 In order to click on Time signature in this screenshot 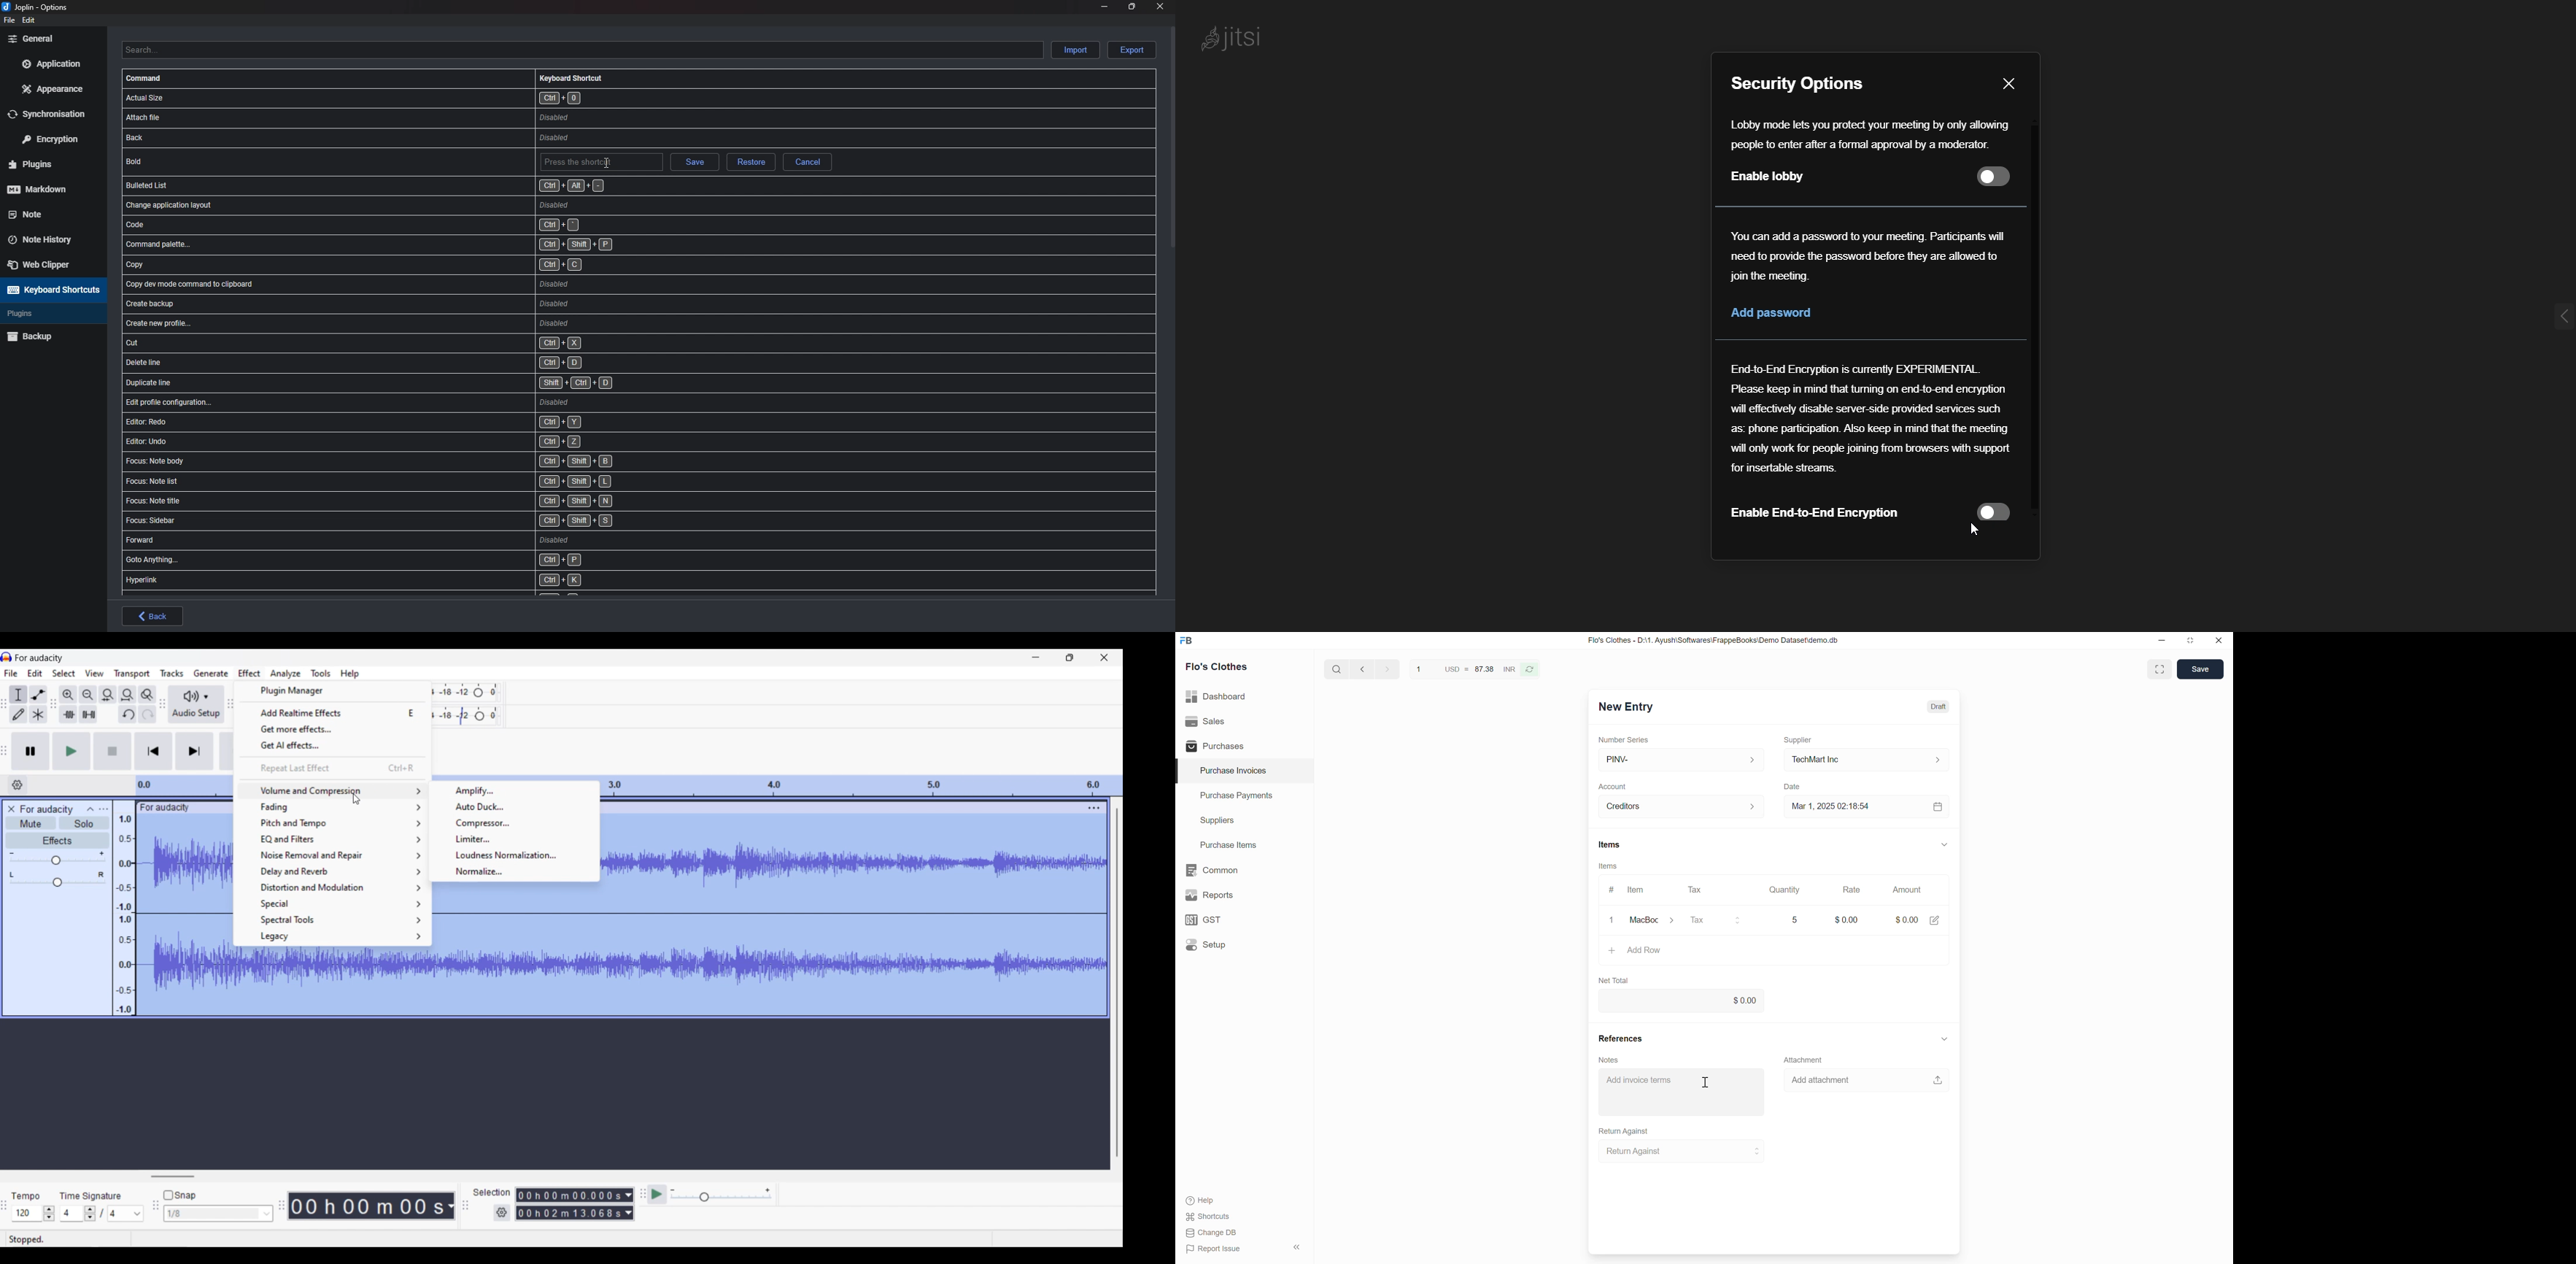, I will do `click(91, 1196)`.